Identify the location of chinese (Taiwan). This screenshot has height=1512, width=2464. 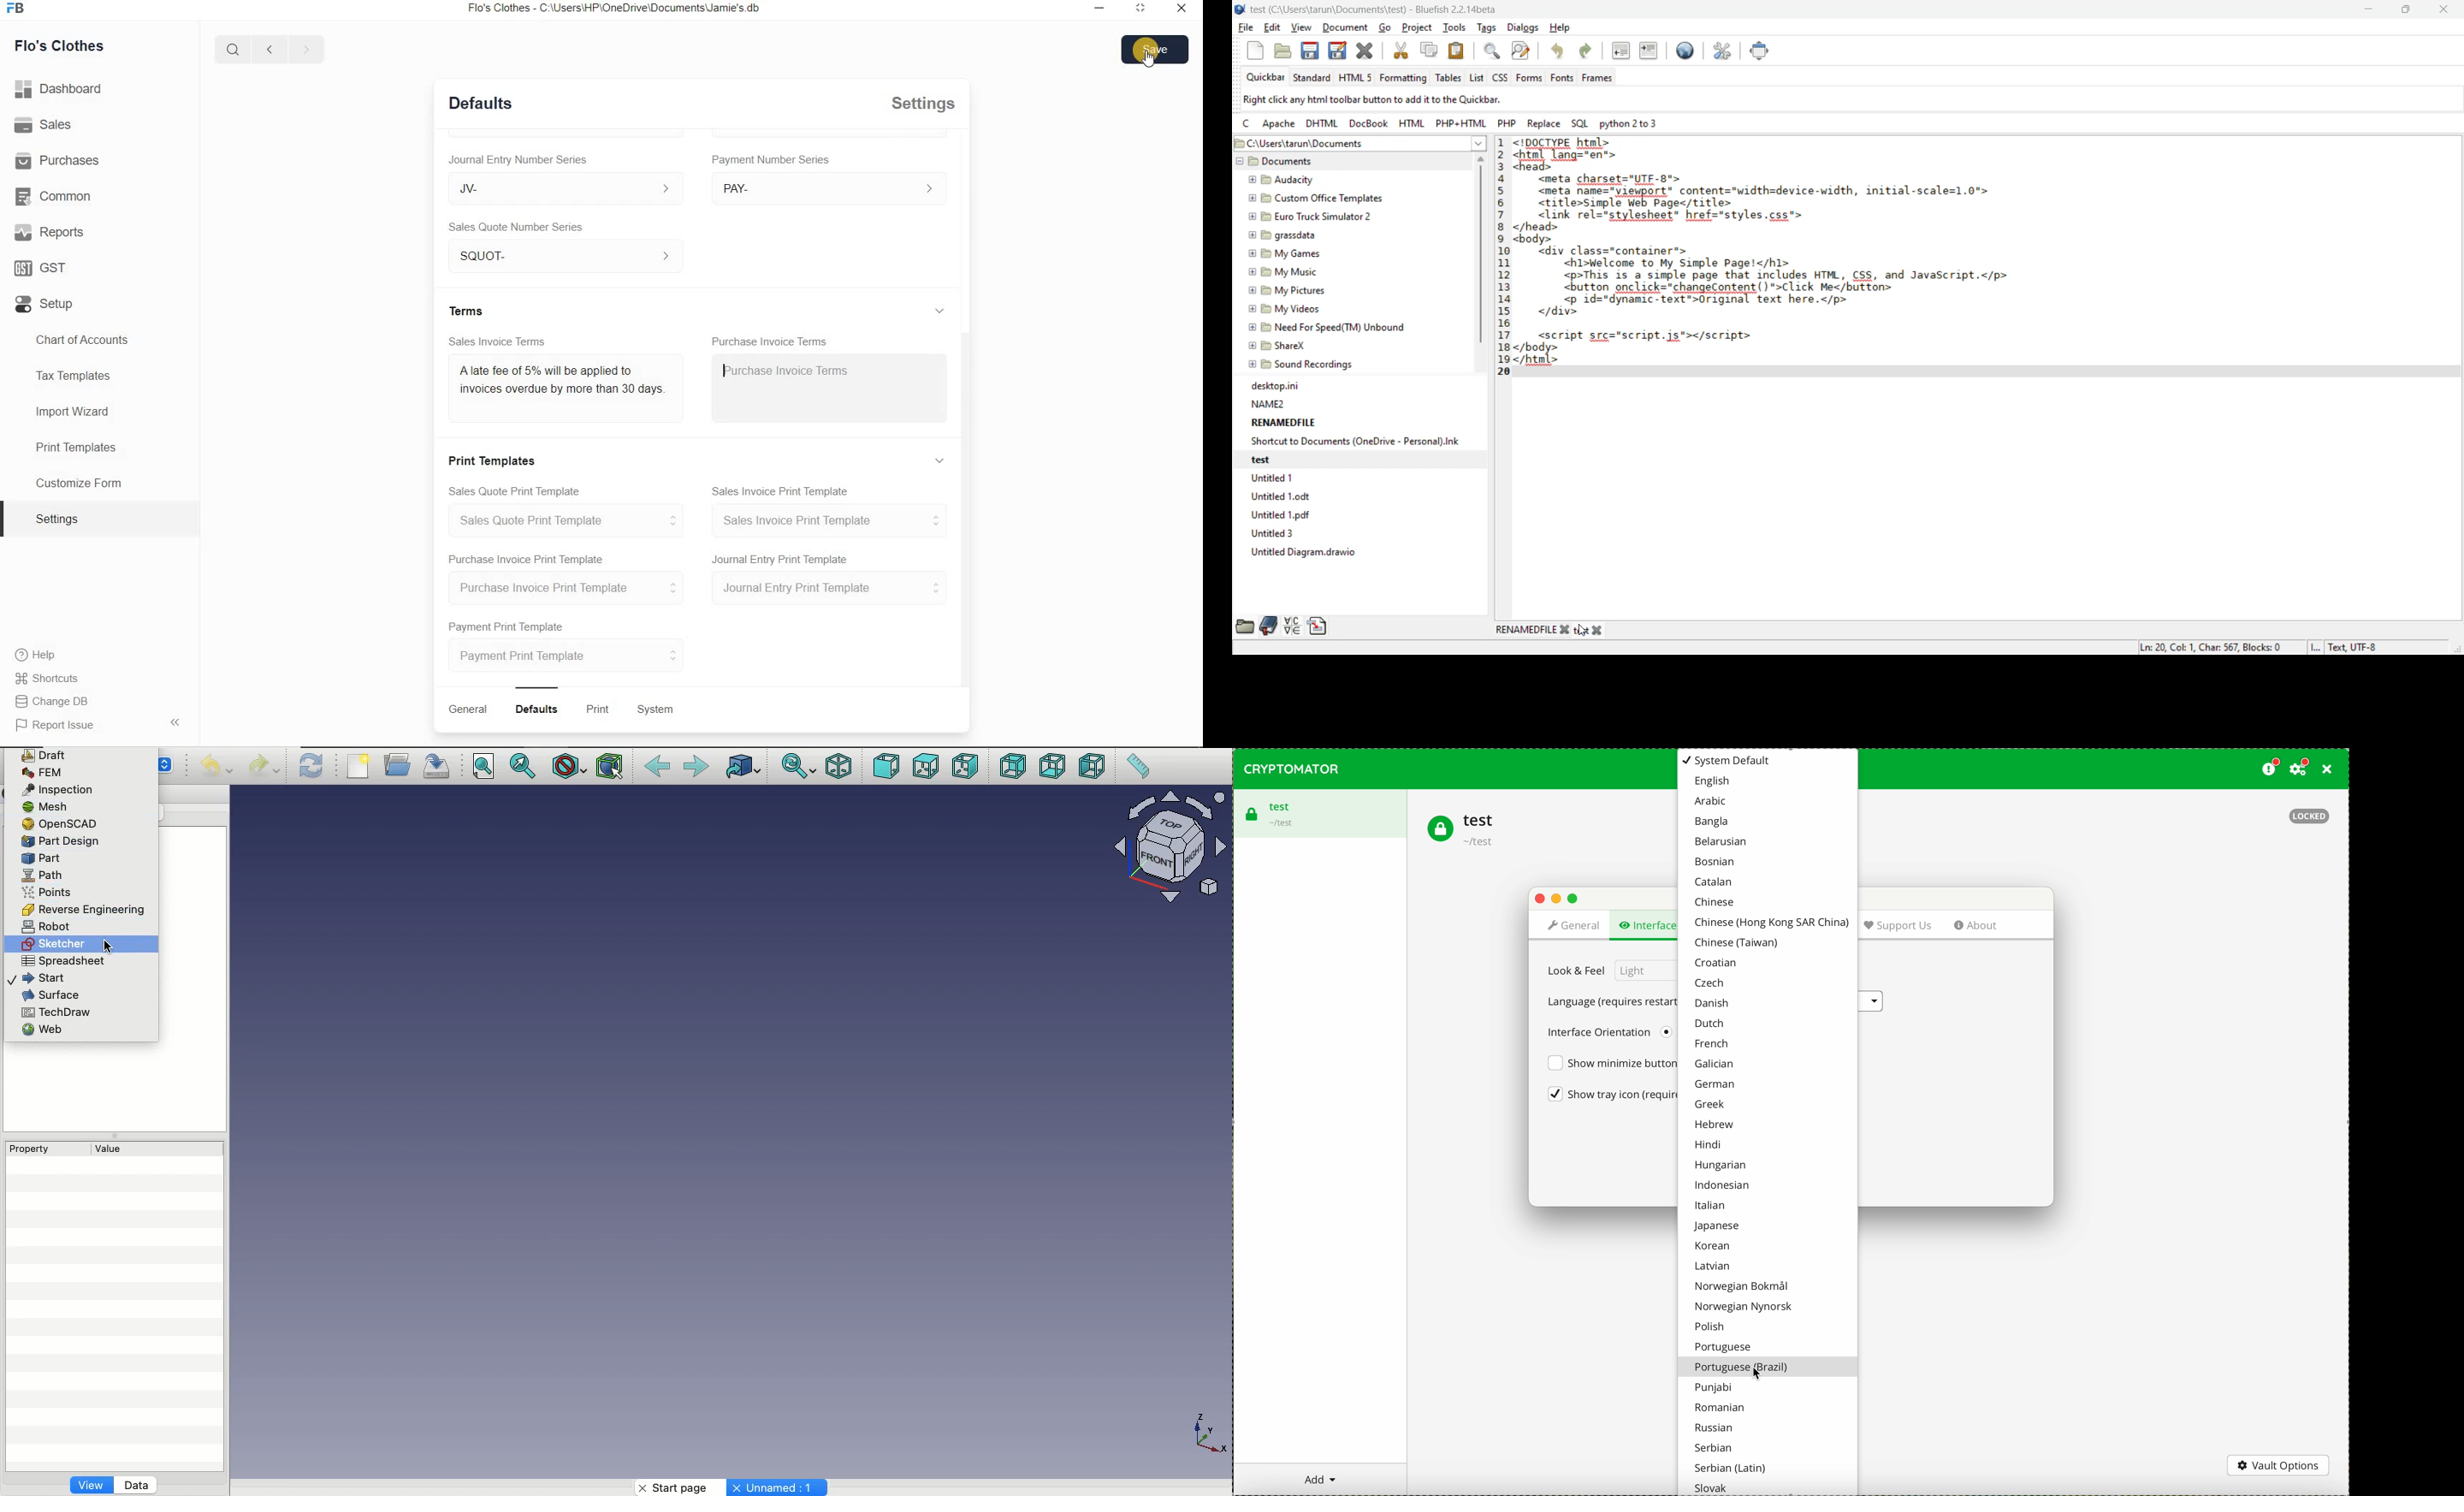
(1737, 944).